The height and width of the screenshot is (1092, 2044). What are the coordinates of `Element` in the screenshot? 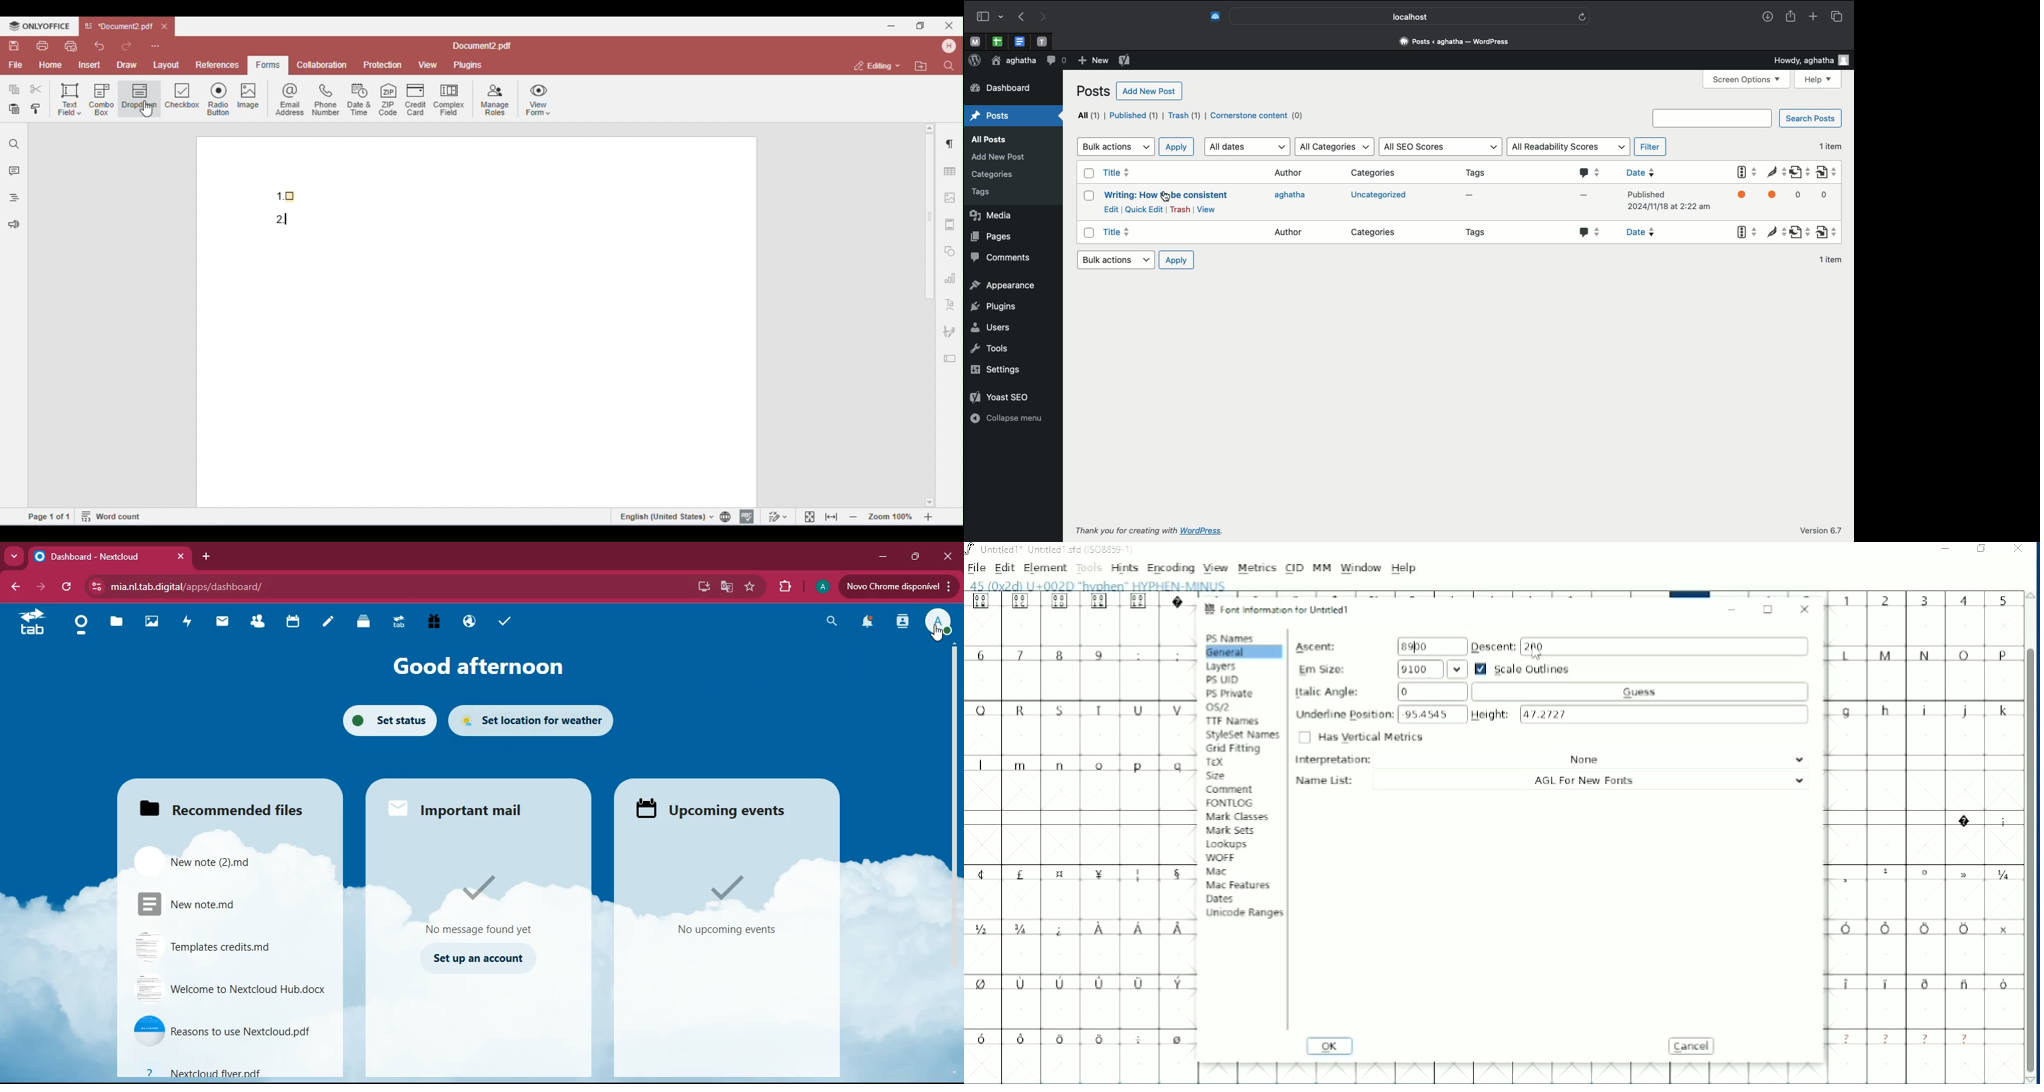 It's located at (1045, 568).